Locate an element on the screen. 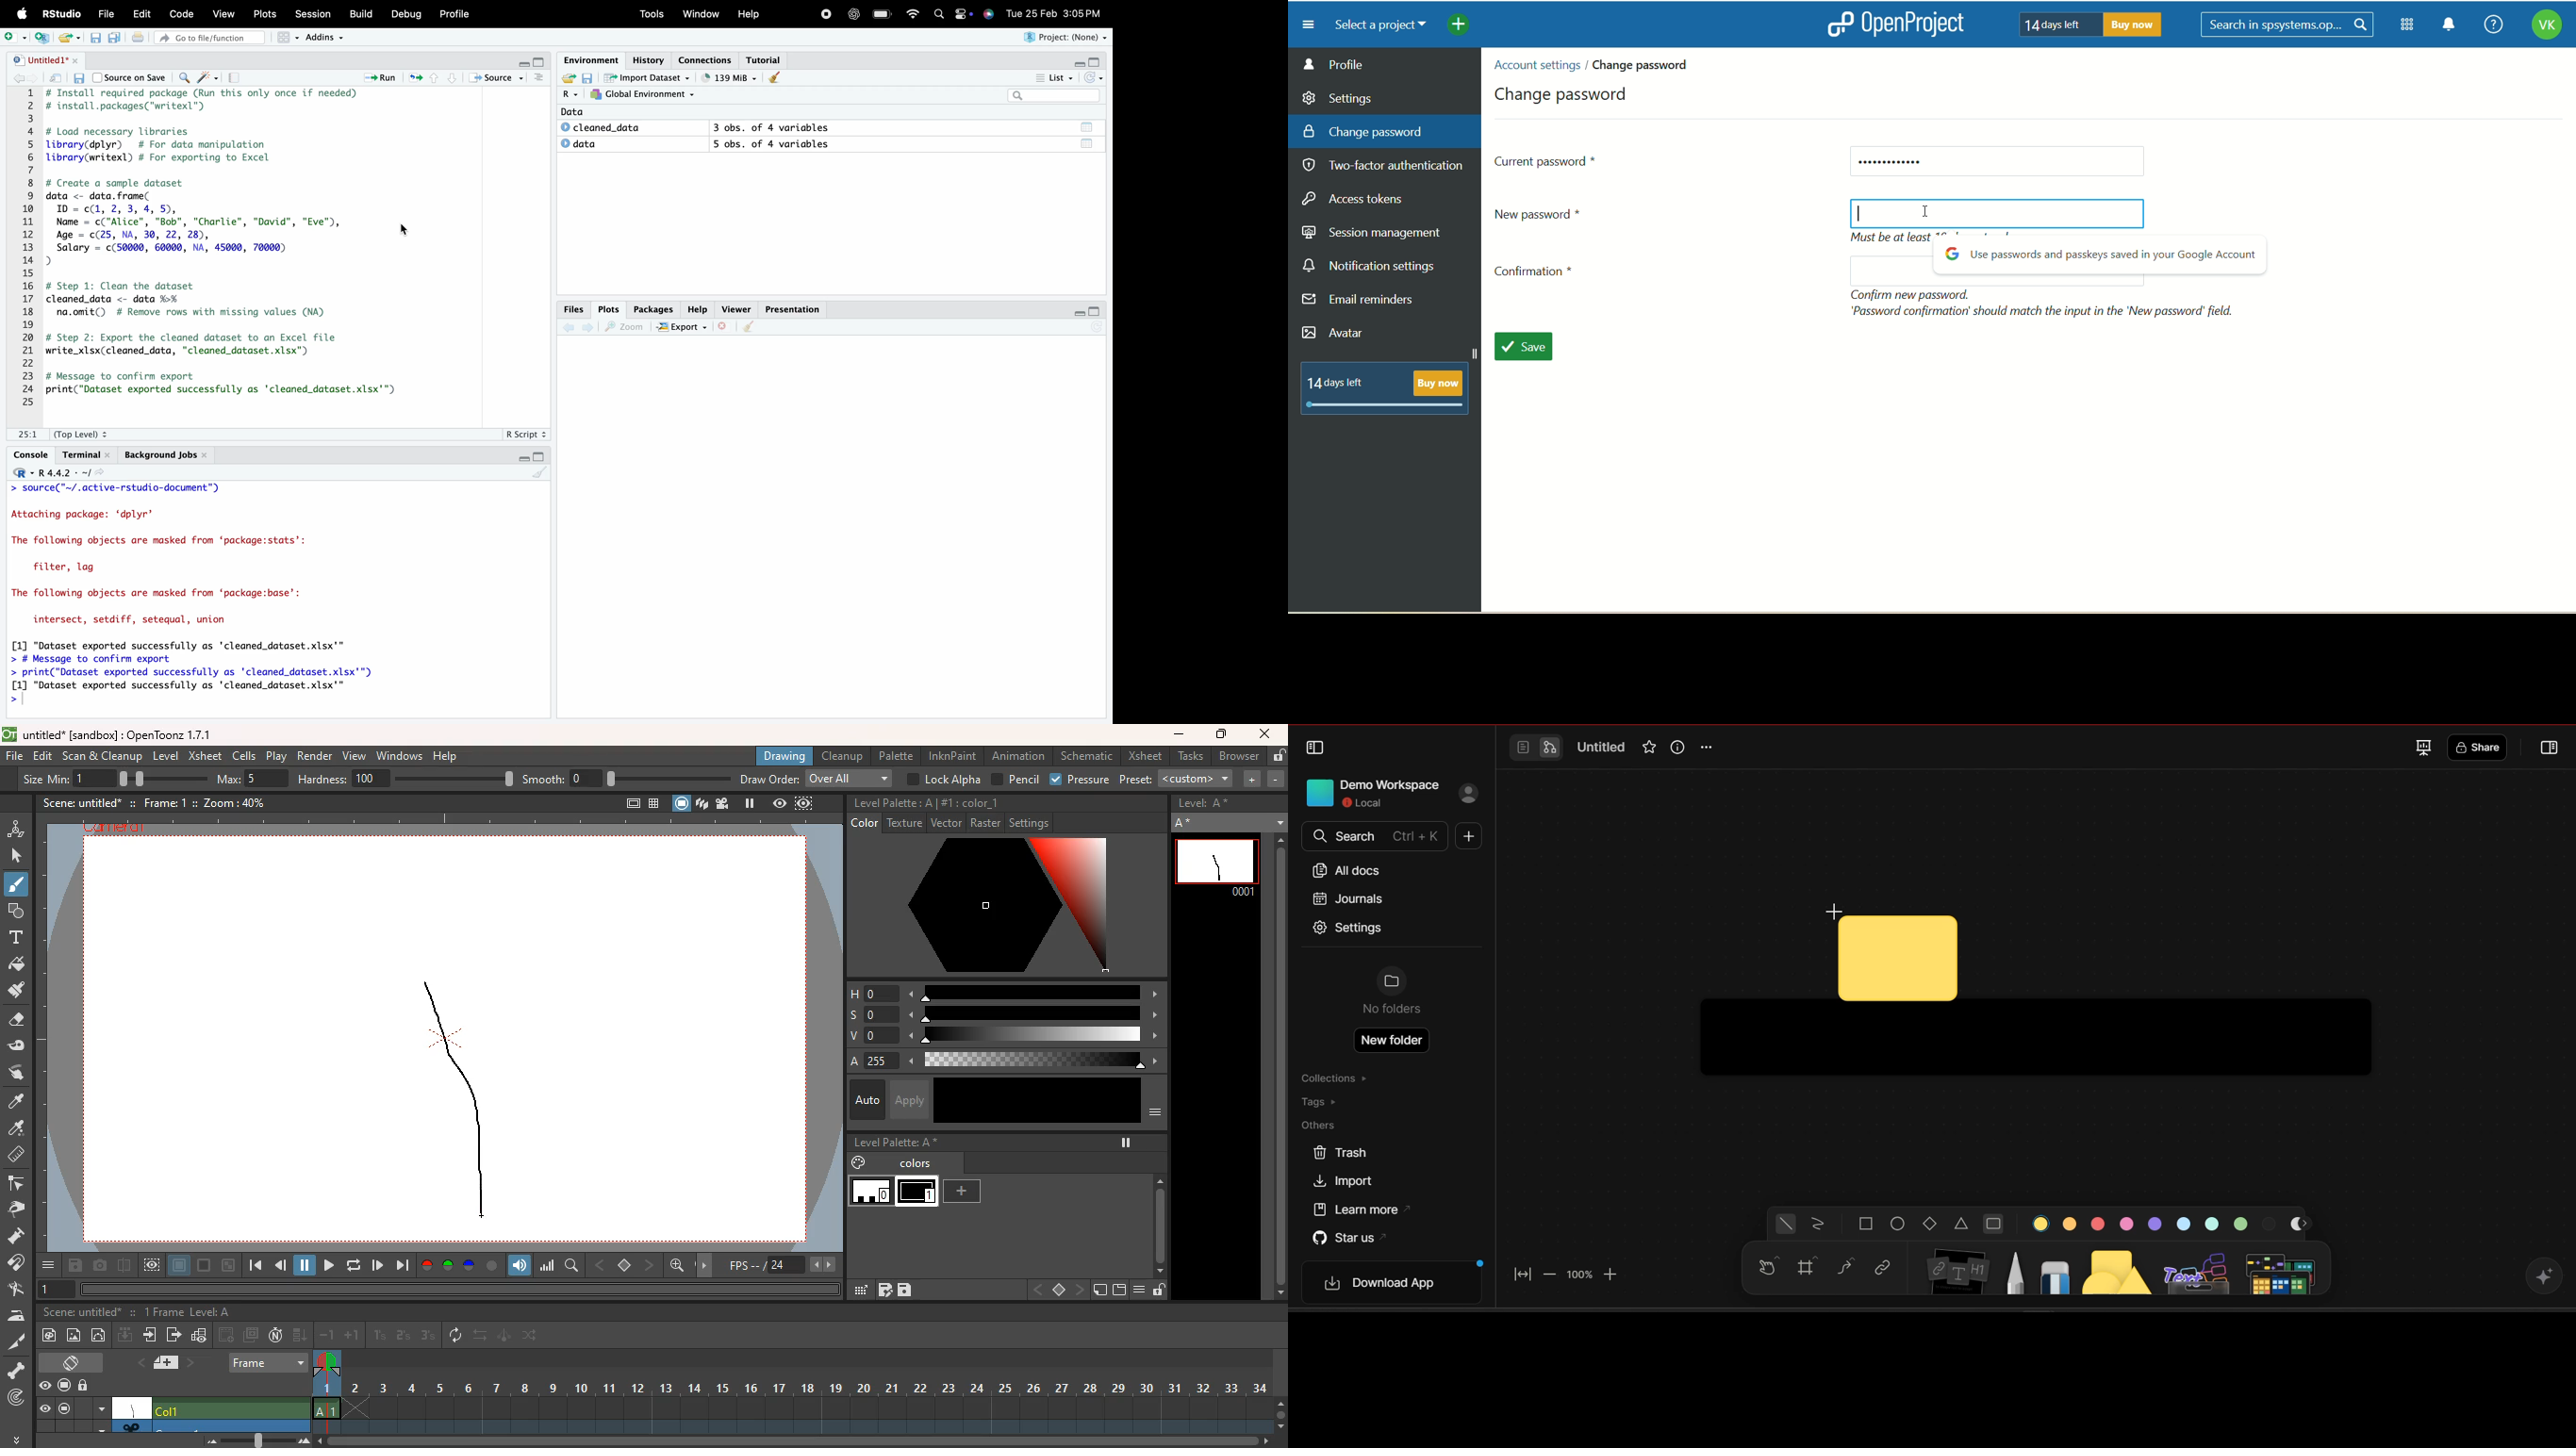 The height and width of the screenshot is (1456, 2576). Go to next section/chunk (Ctrl + pgDn) is located at coordinates (452, 78).